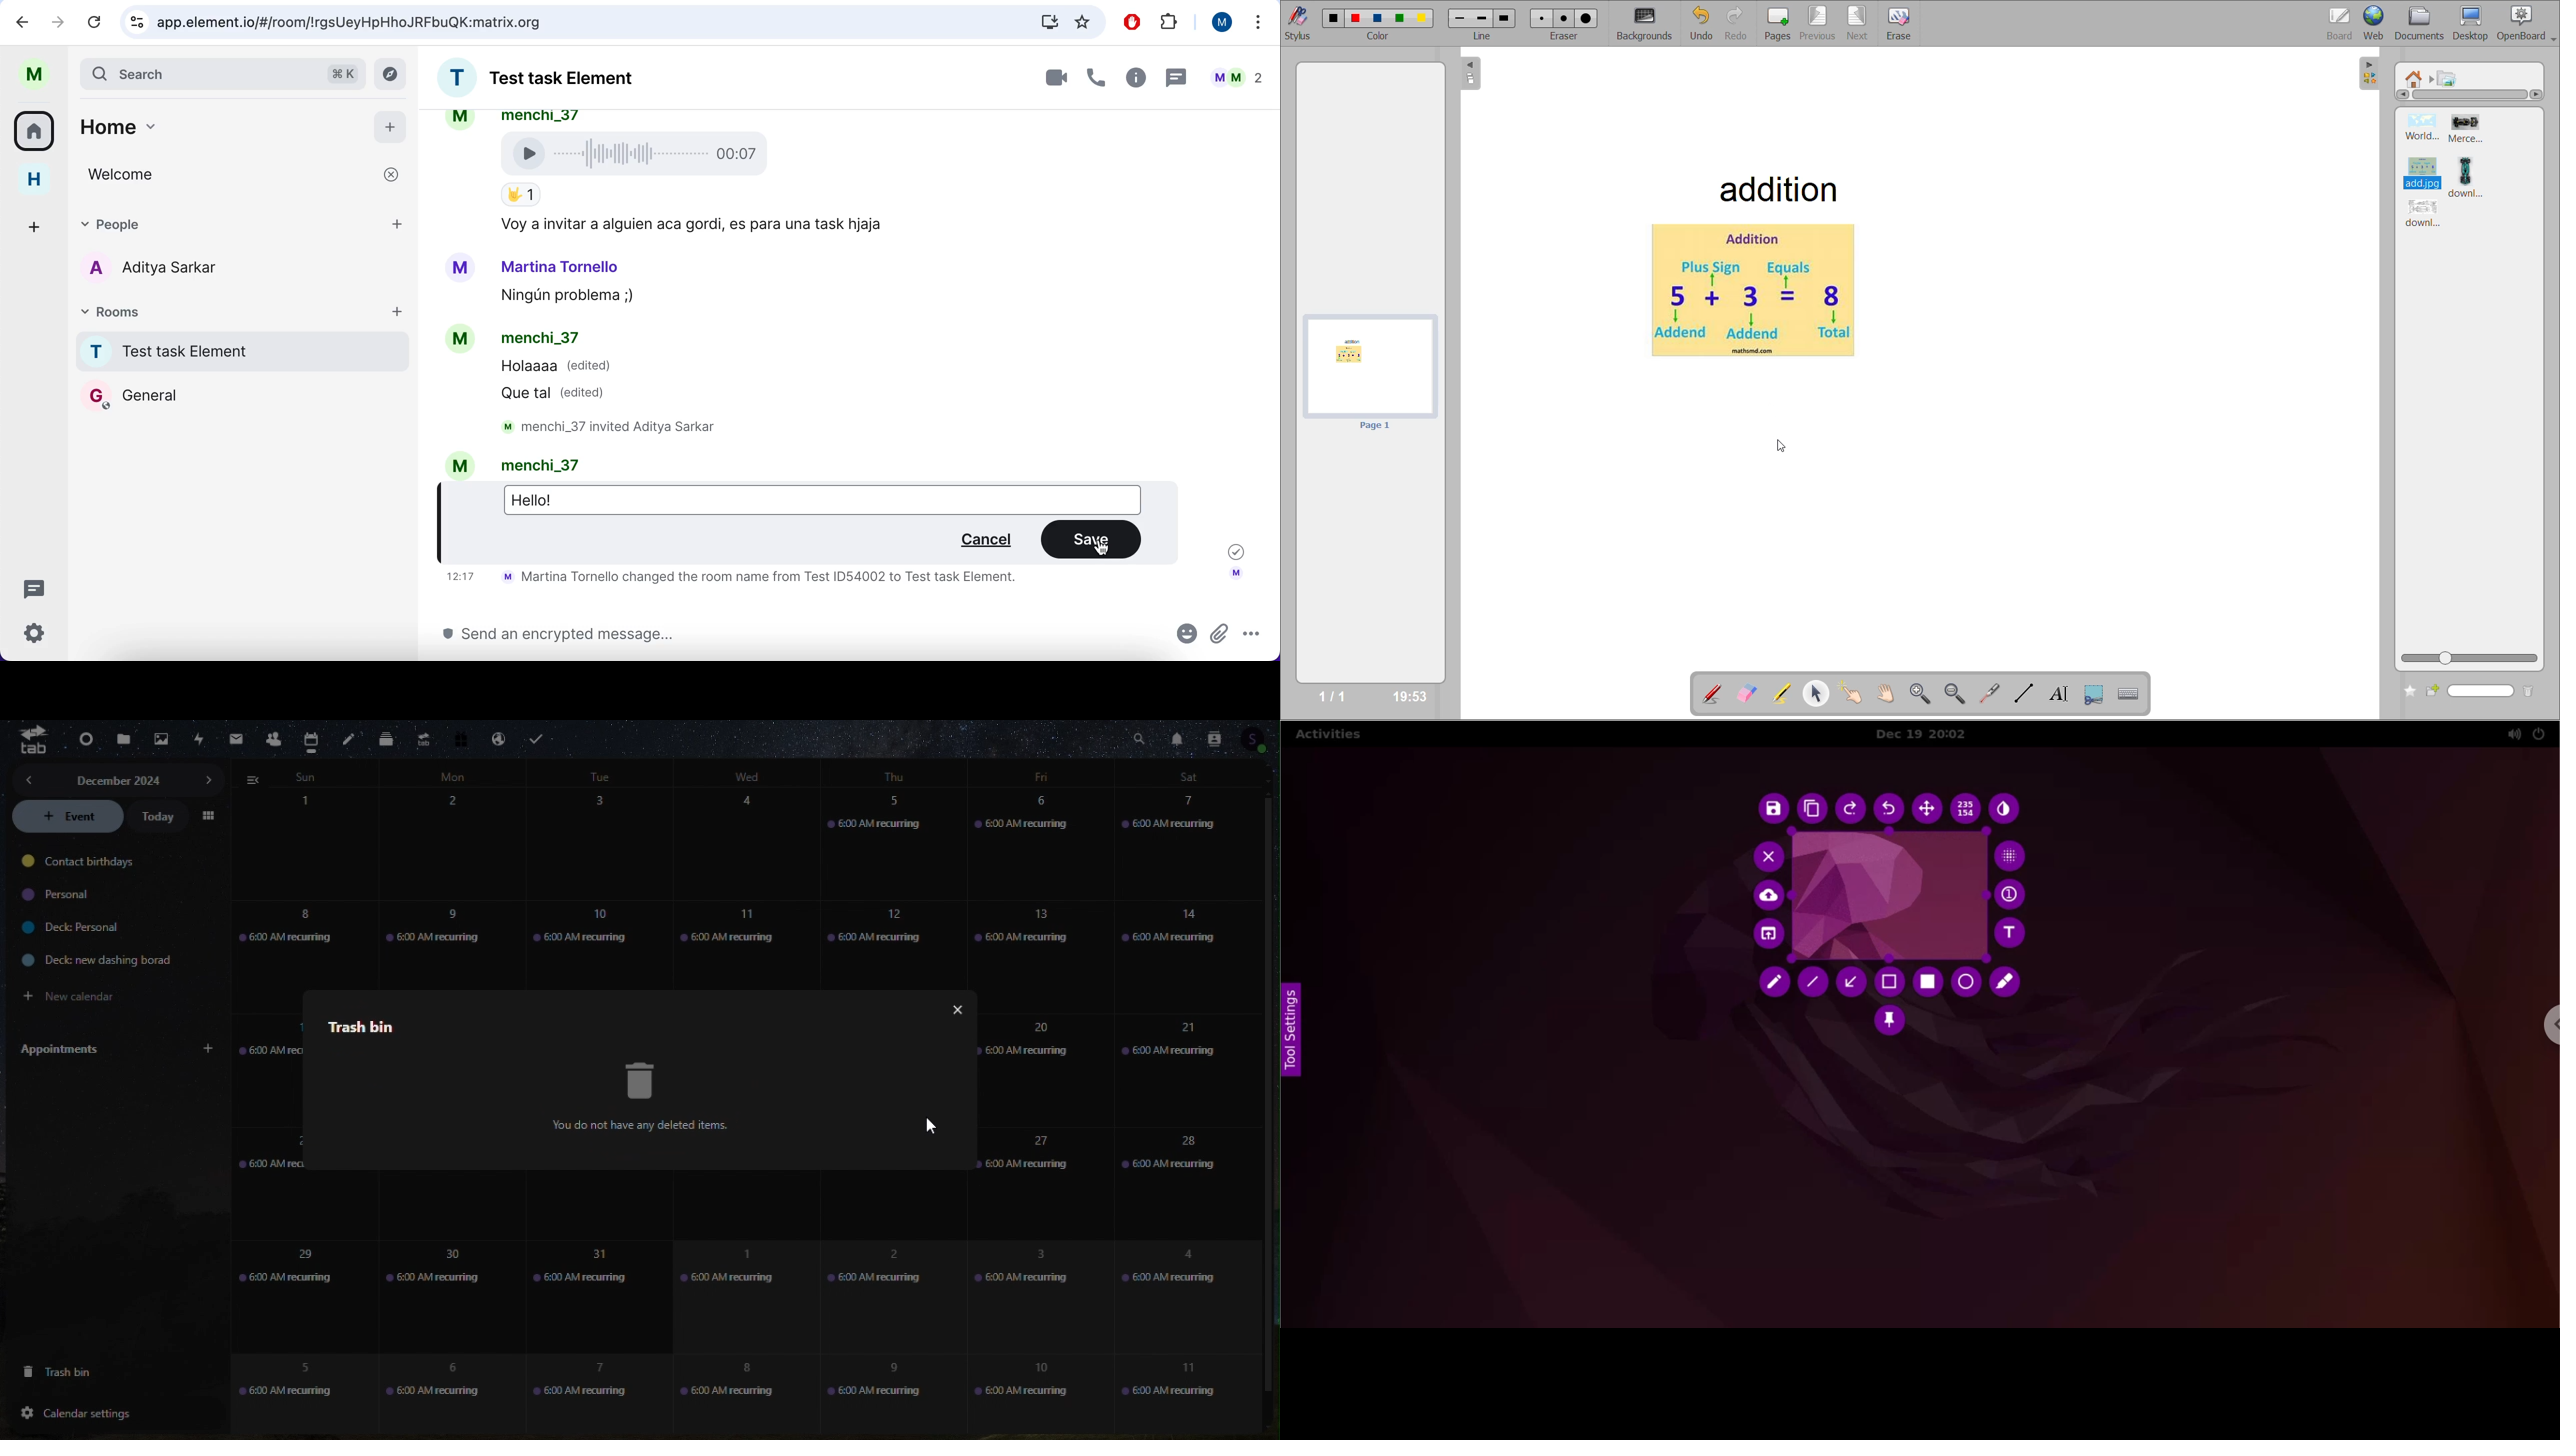  Describe the element at coordinates (1375, 427) in the screenshot. I see `page 1` at that location.